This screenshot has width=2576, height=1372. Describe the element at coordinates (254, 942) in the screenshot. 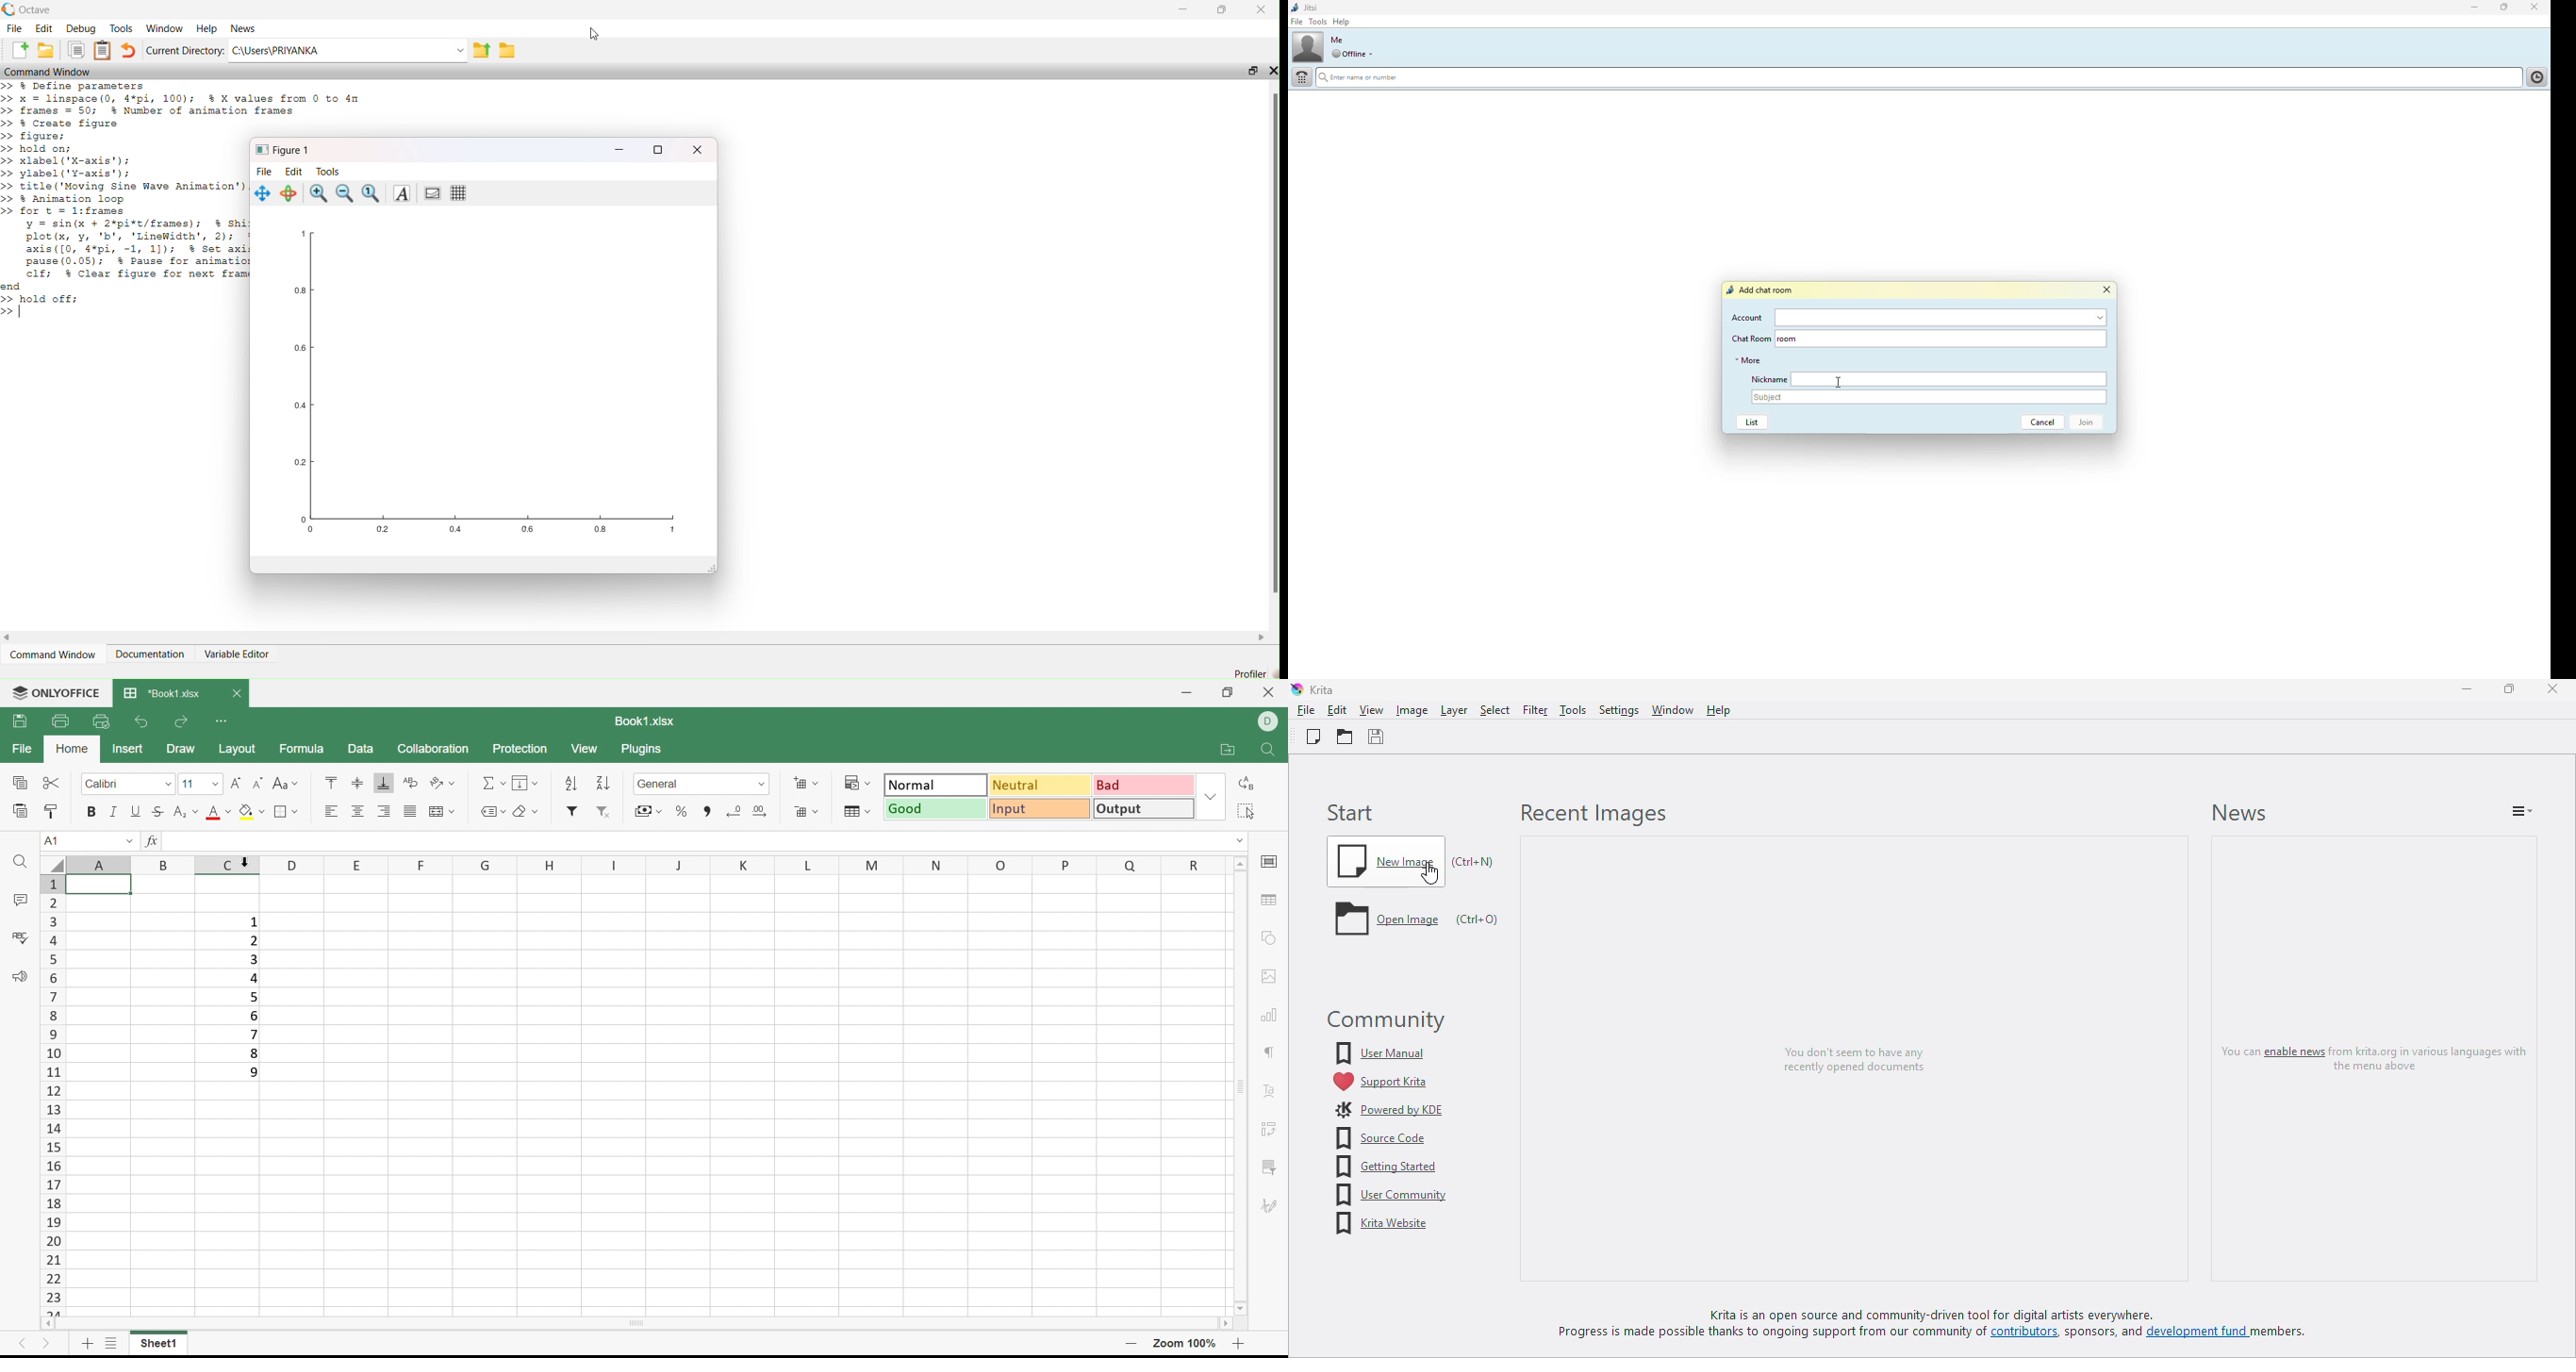

I see `2` at that location.